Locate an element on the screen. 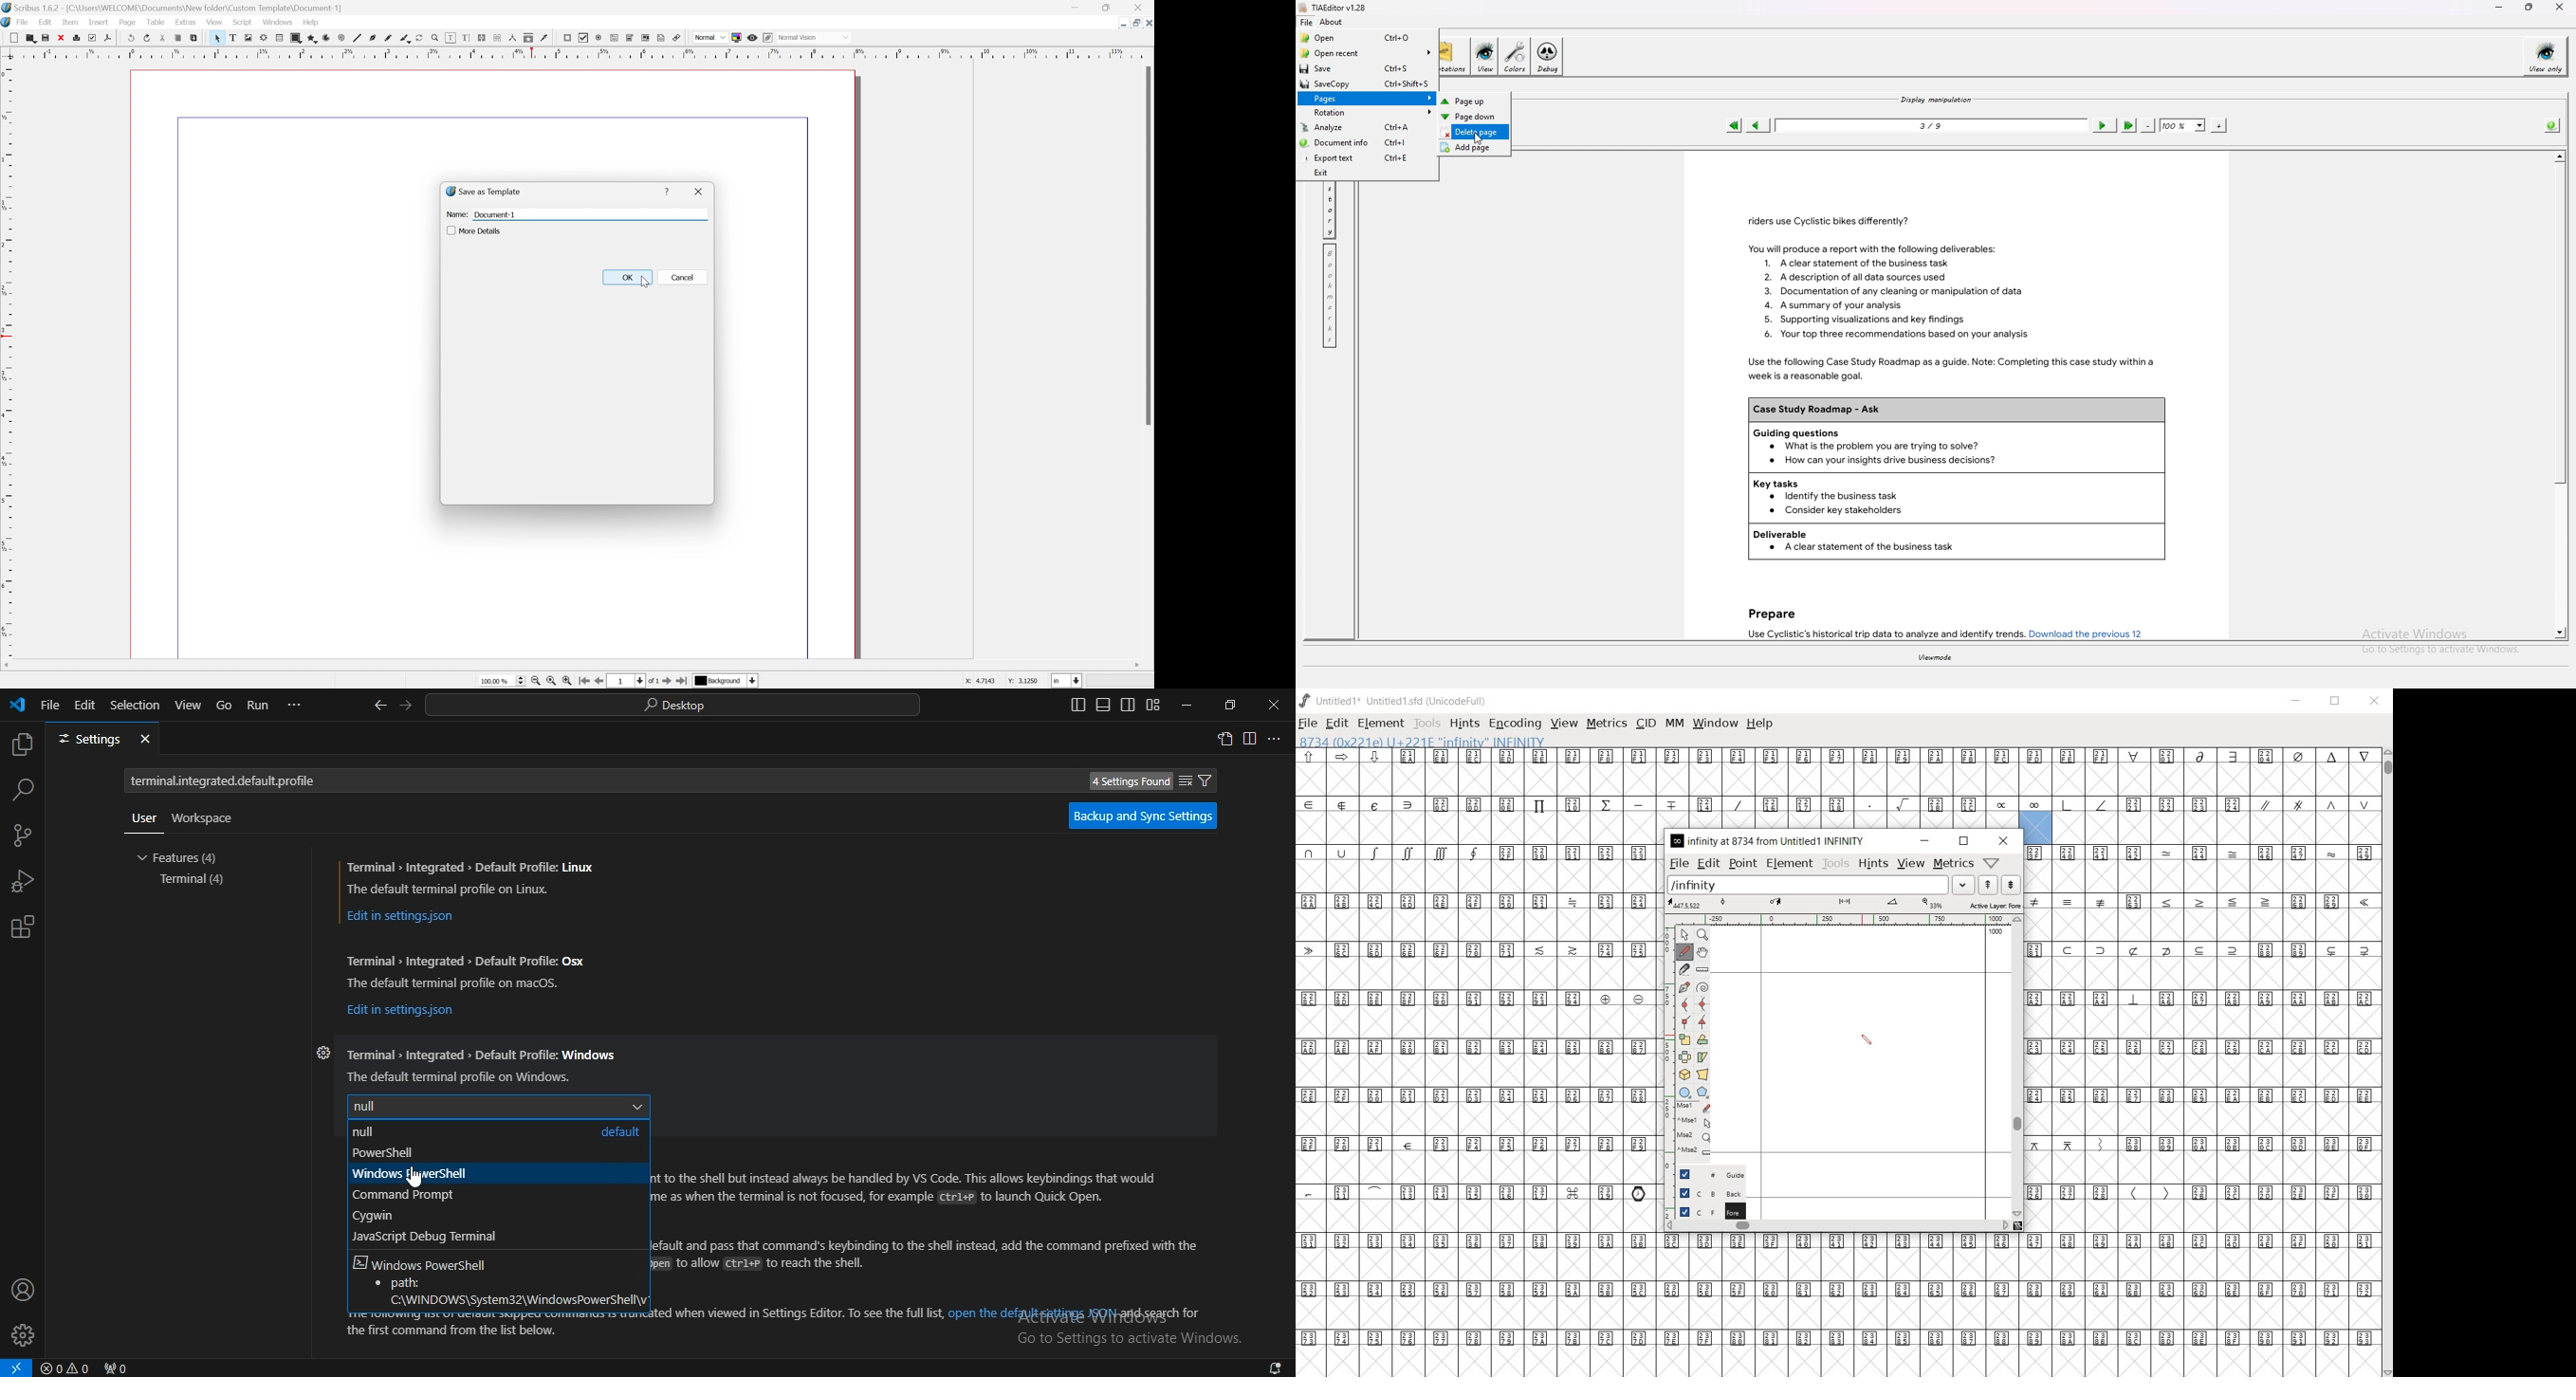  PDF push button is located at coordinates (566, 38).